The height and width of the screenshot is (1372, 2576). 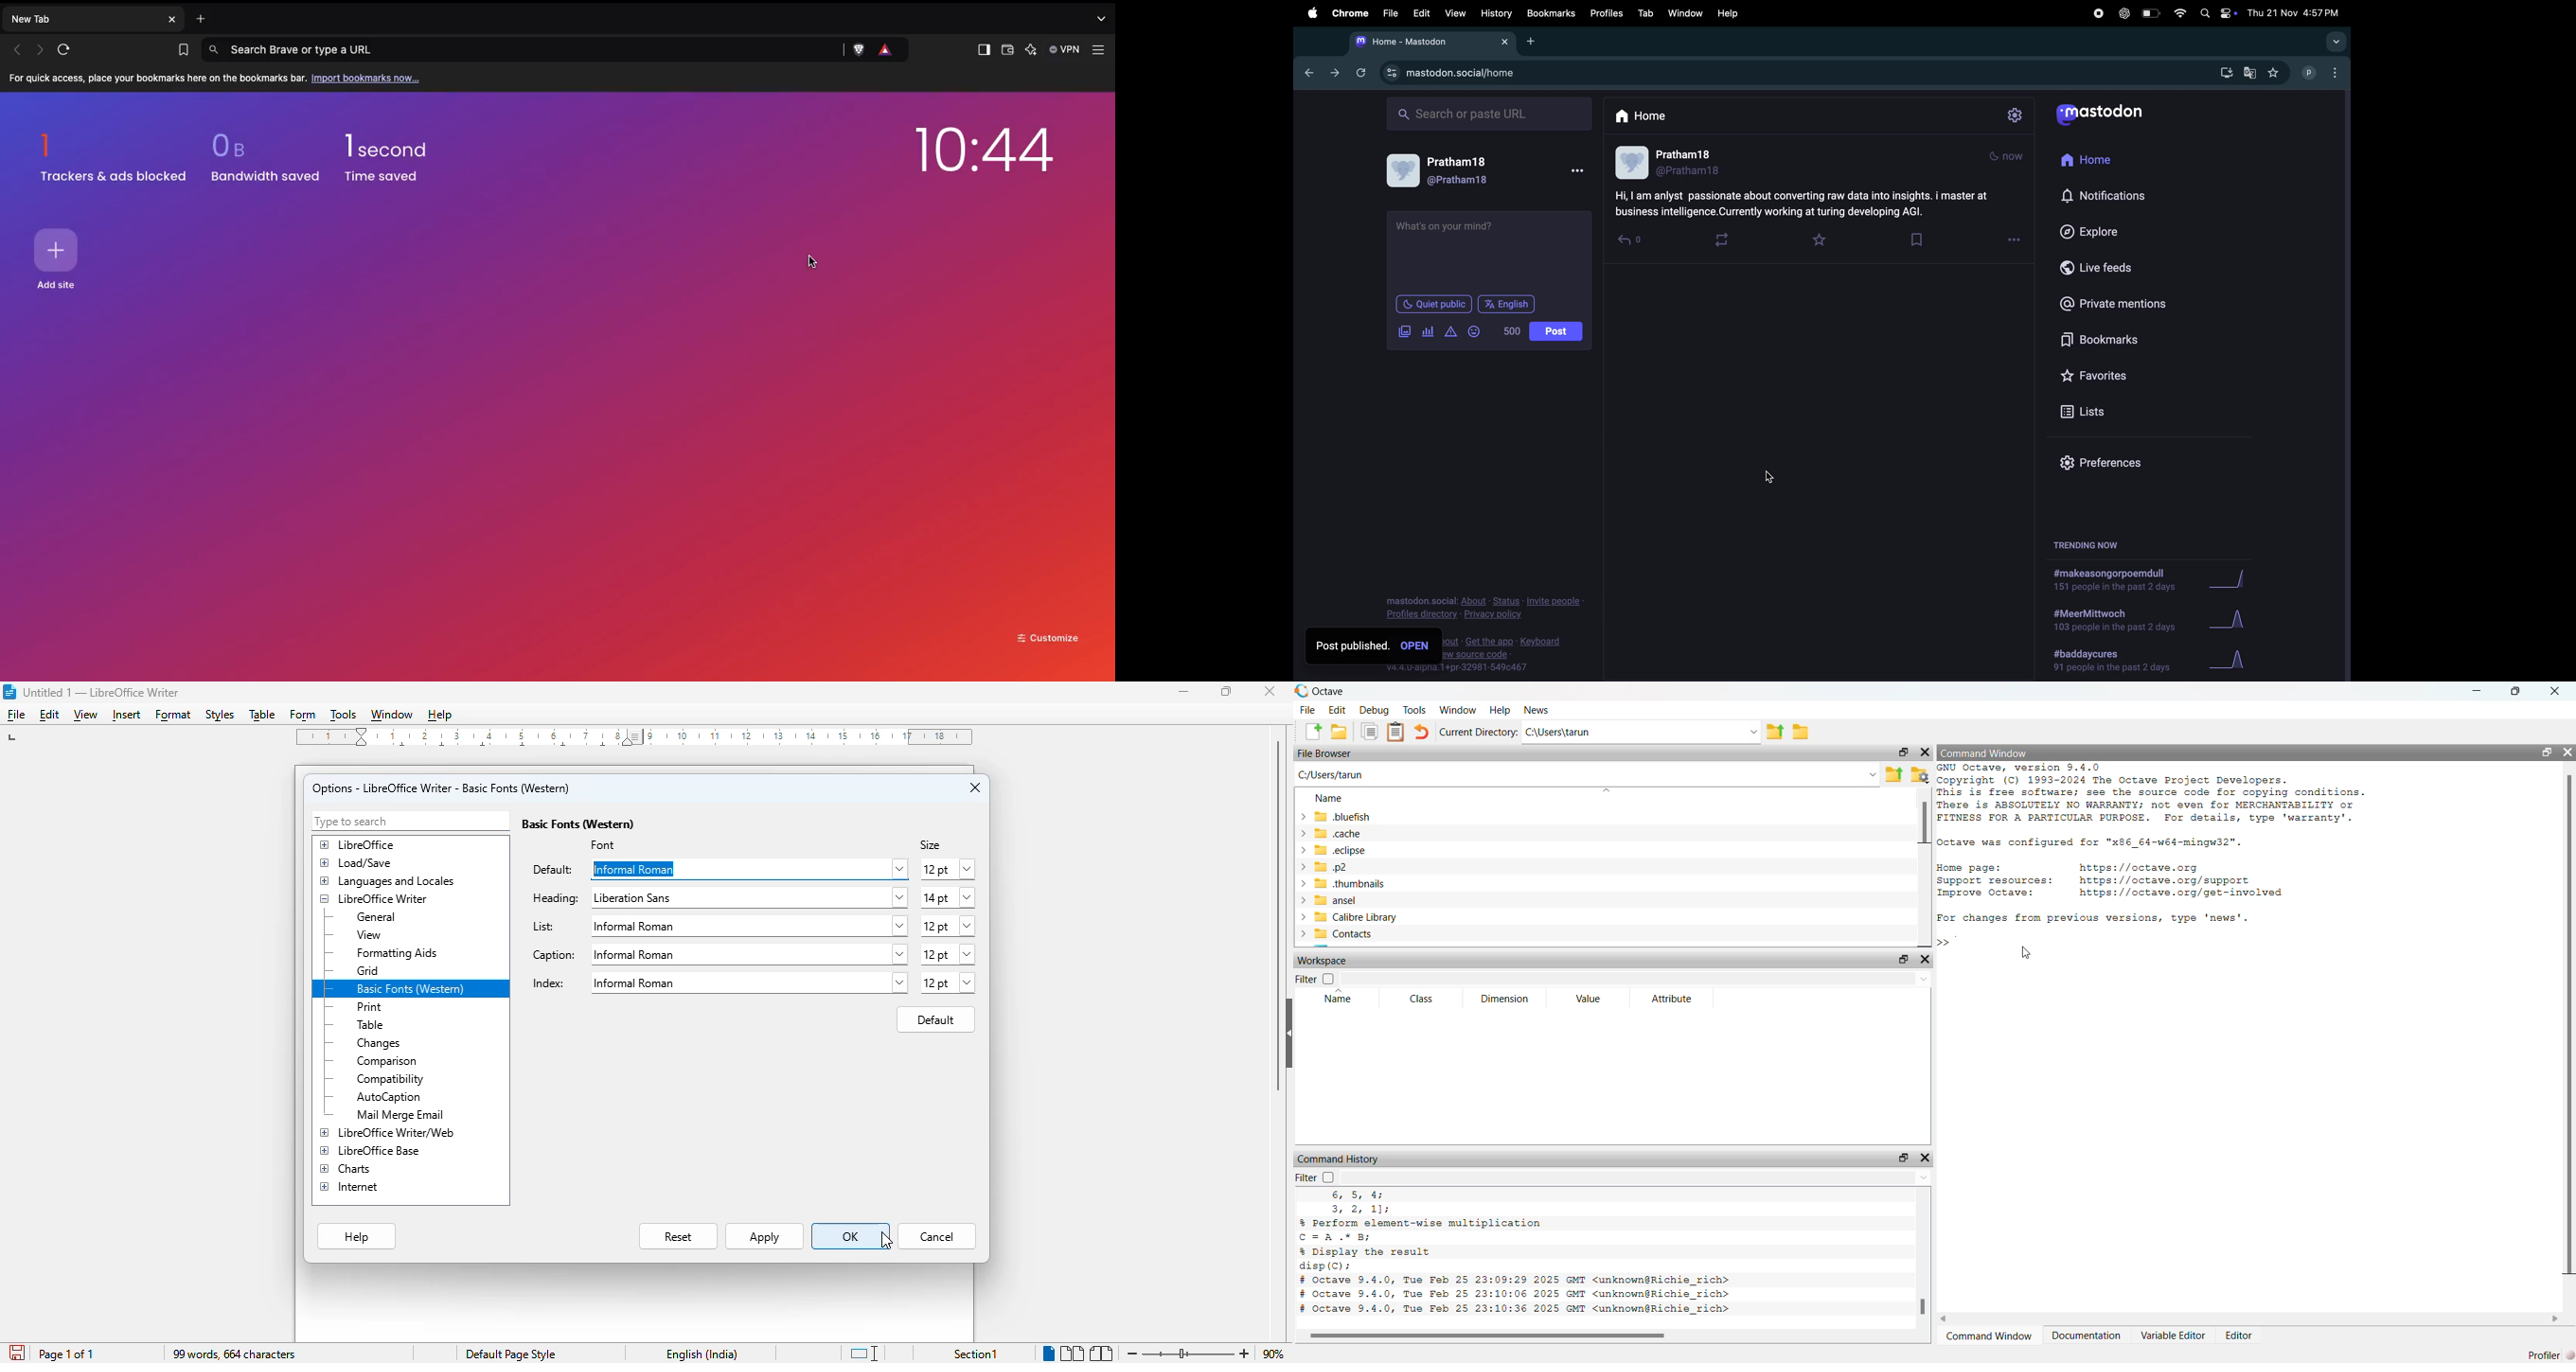 What do you see at coordinates (1516, 1295) in the screenshot?
I see `# Octave 9.4.0, Tue Feb 25 23:10:06 2025 GMT <unknown@Richie_rich>` at bounding box center [1516, 1295].